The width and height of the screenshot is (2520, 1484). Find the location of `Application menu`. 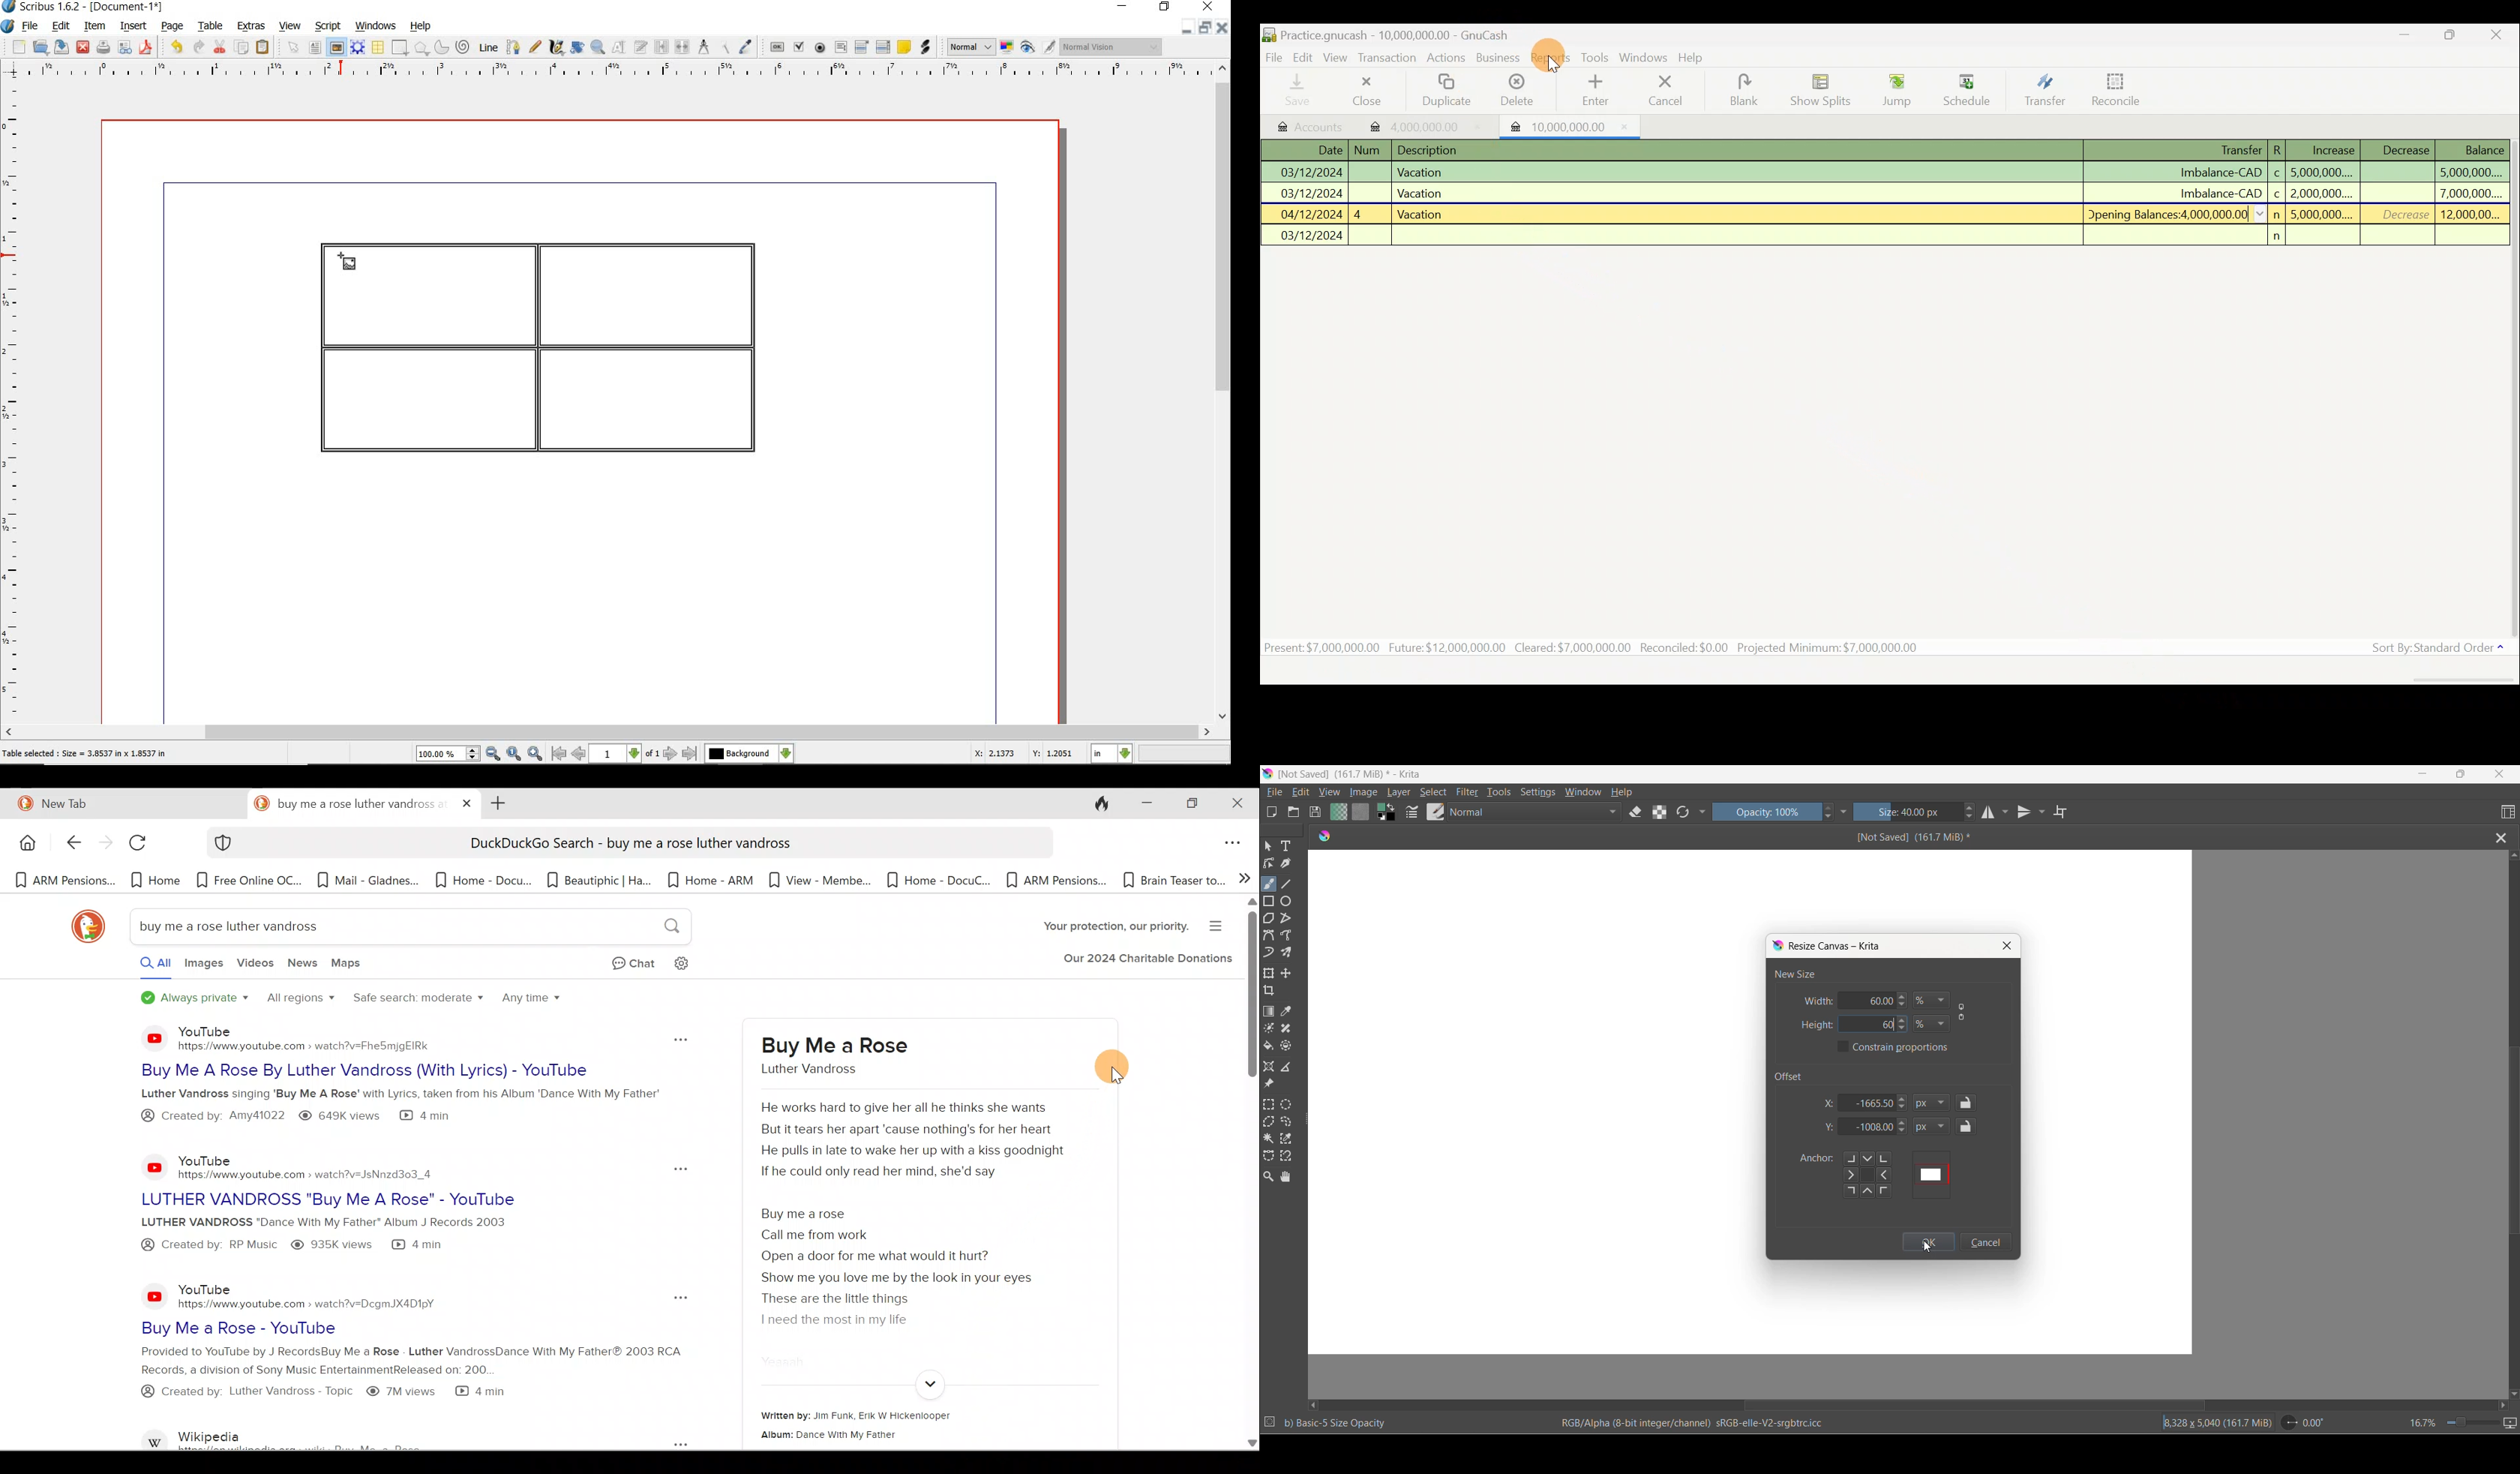

Application menu is located at coordinates (1236, 844).